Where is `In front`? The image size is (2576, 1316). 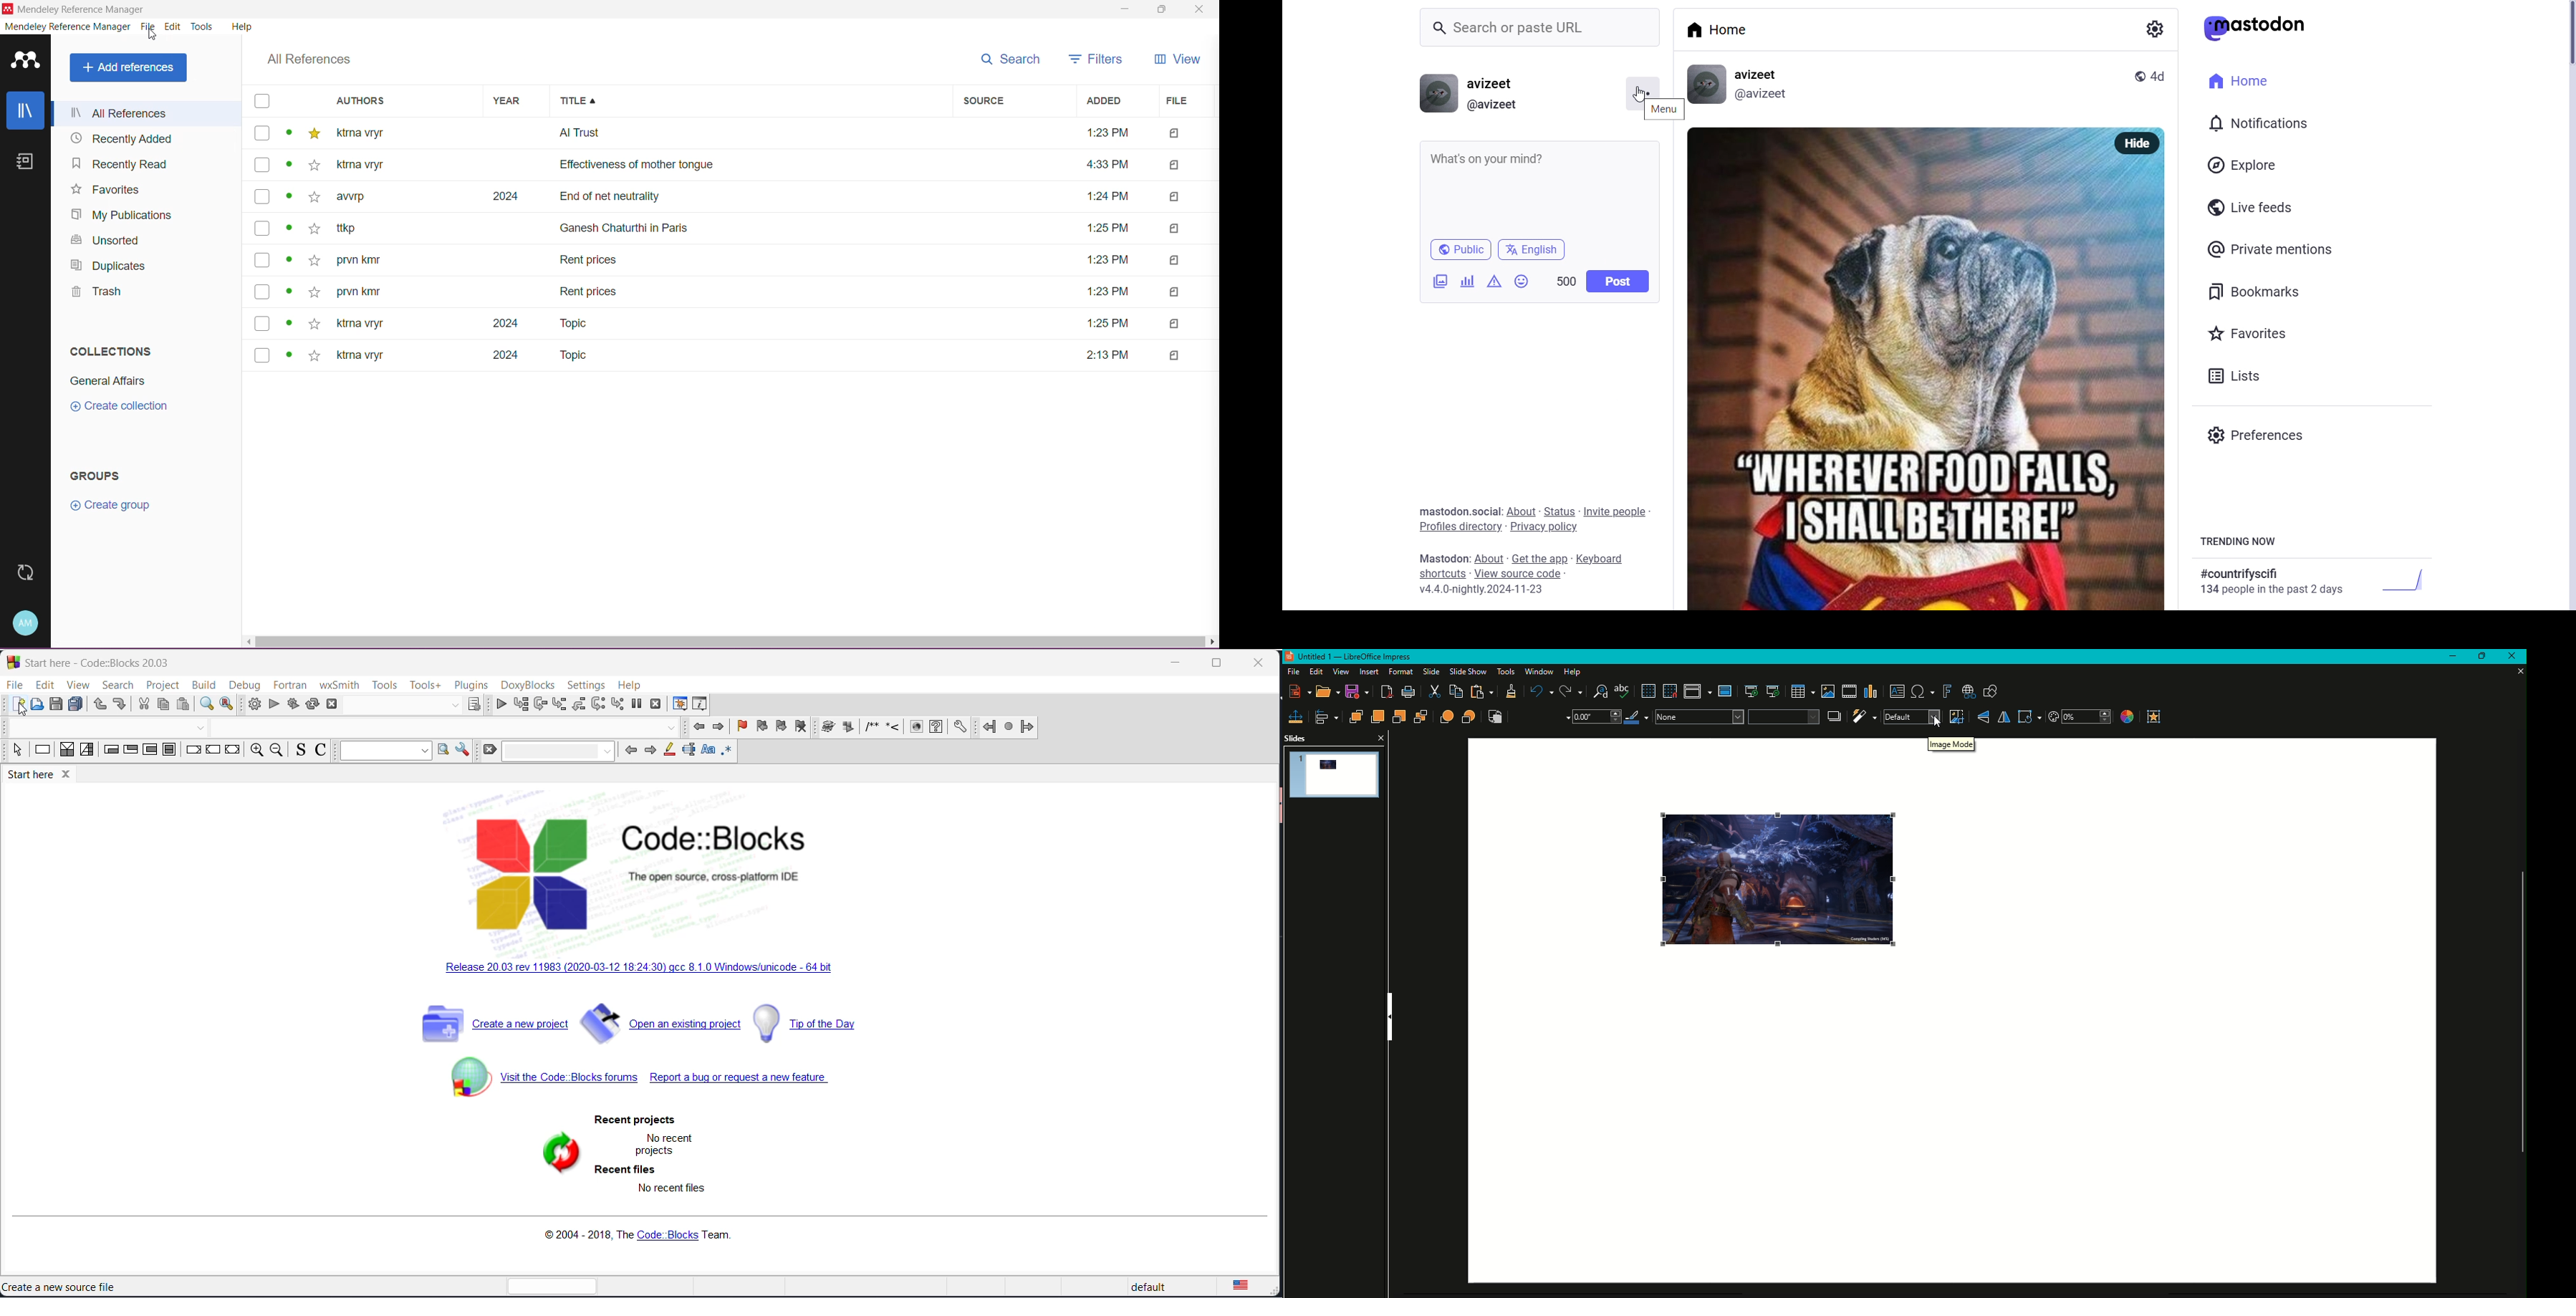 In front is located at coordinates (1448, 717).